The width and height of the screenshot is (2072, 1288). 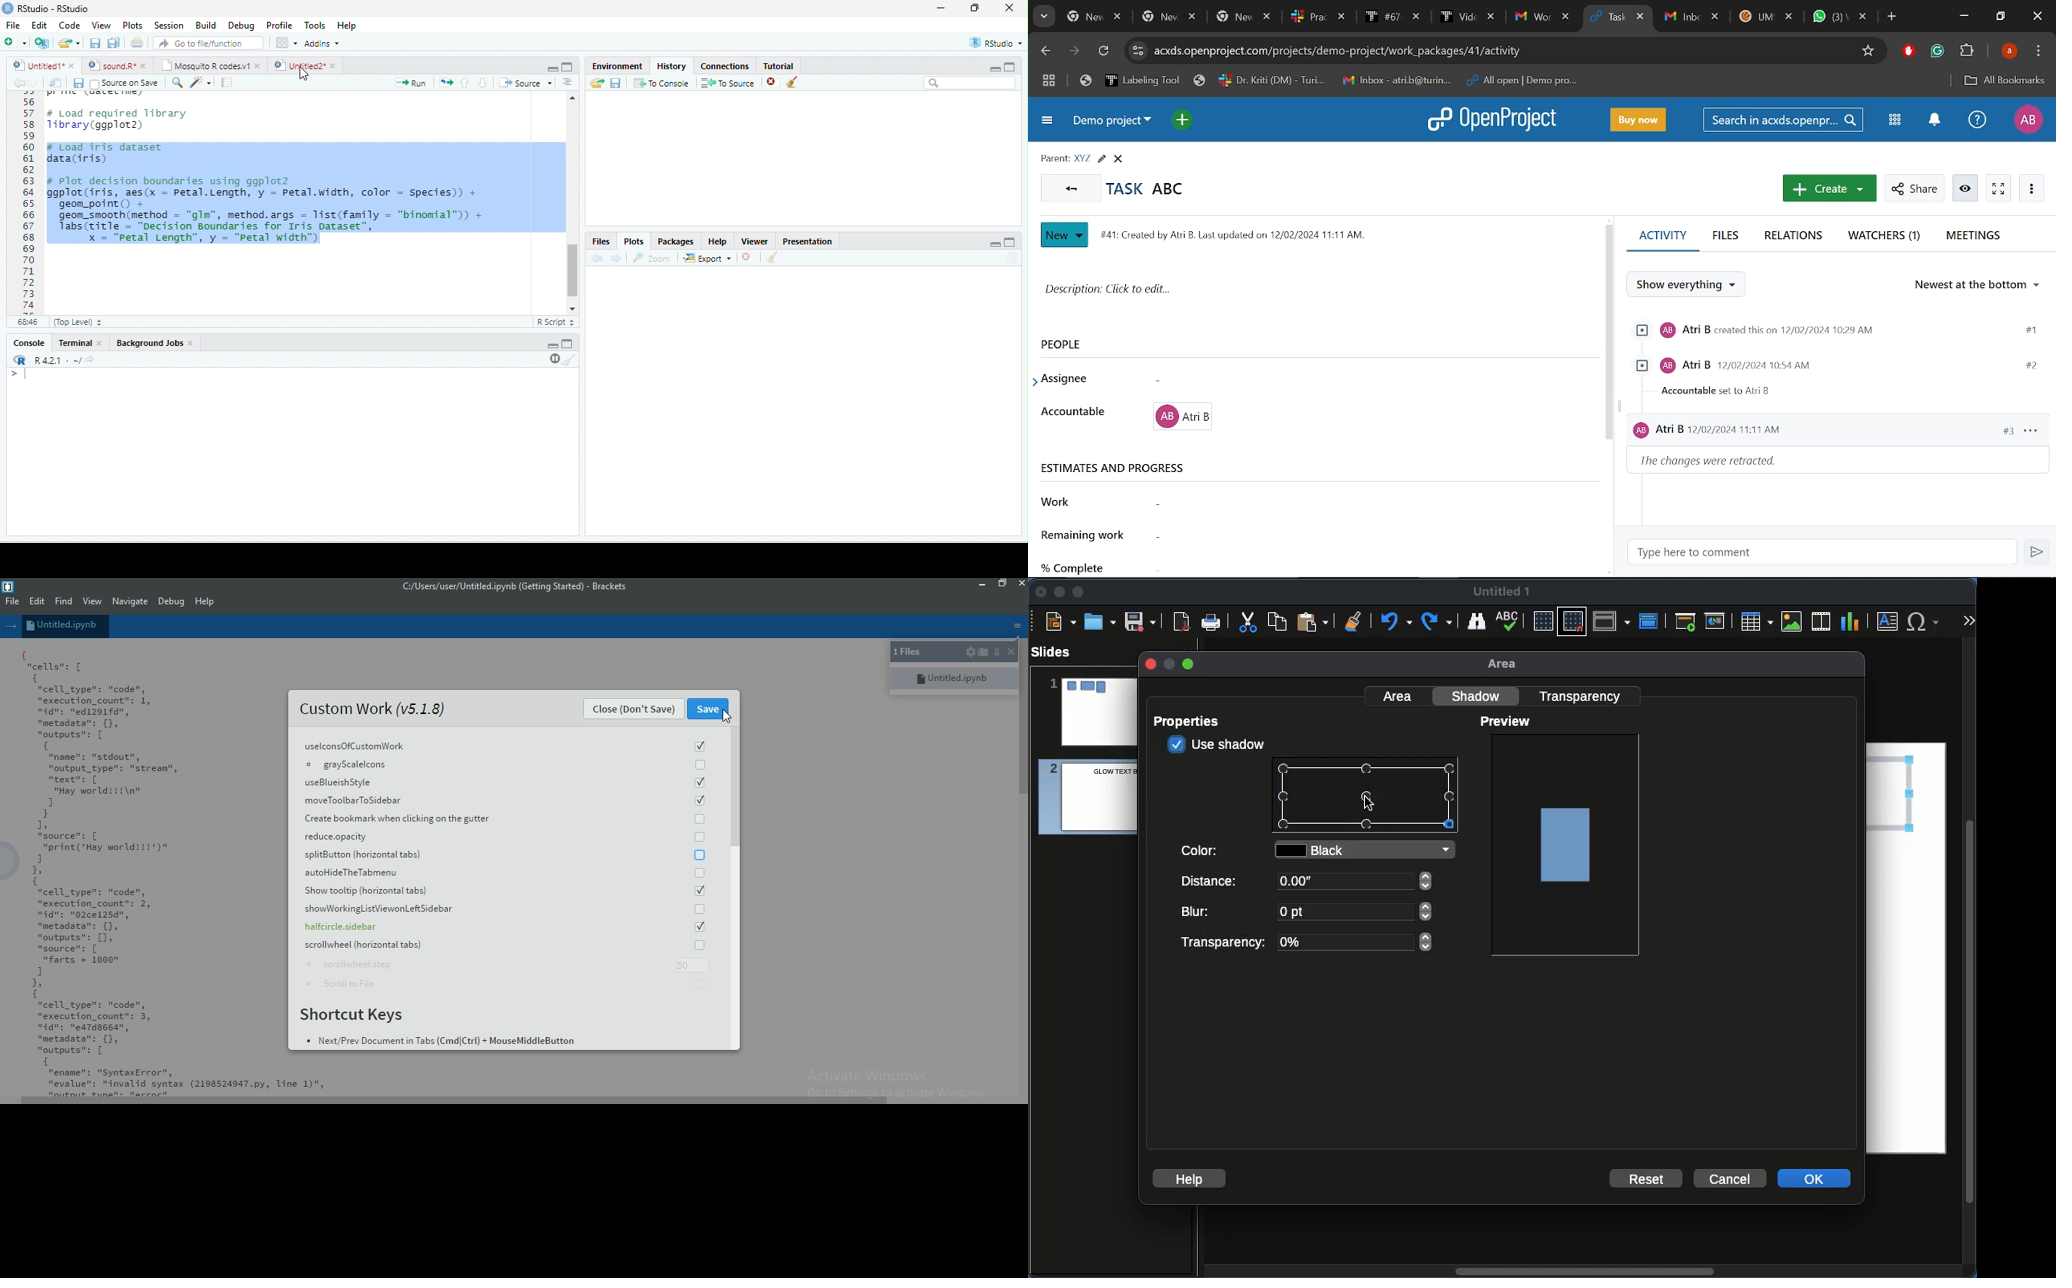 What do you see at coordinates (204, 65) in the screenshot?
I see `Mosquito R codes.v1` at bounding box center [204, 65].